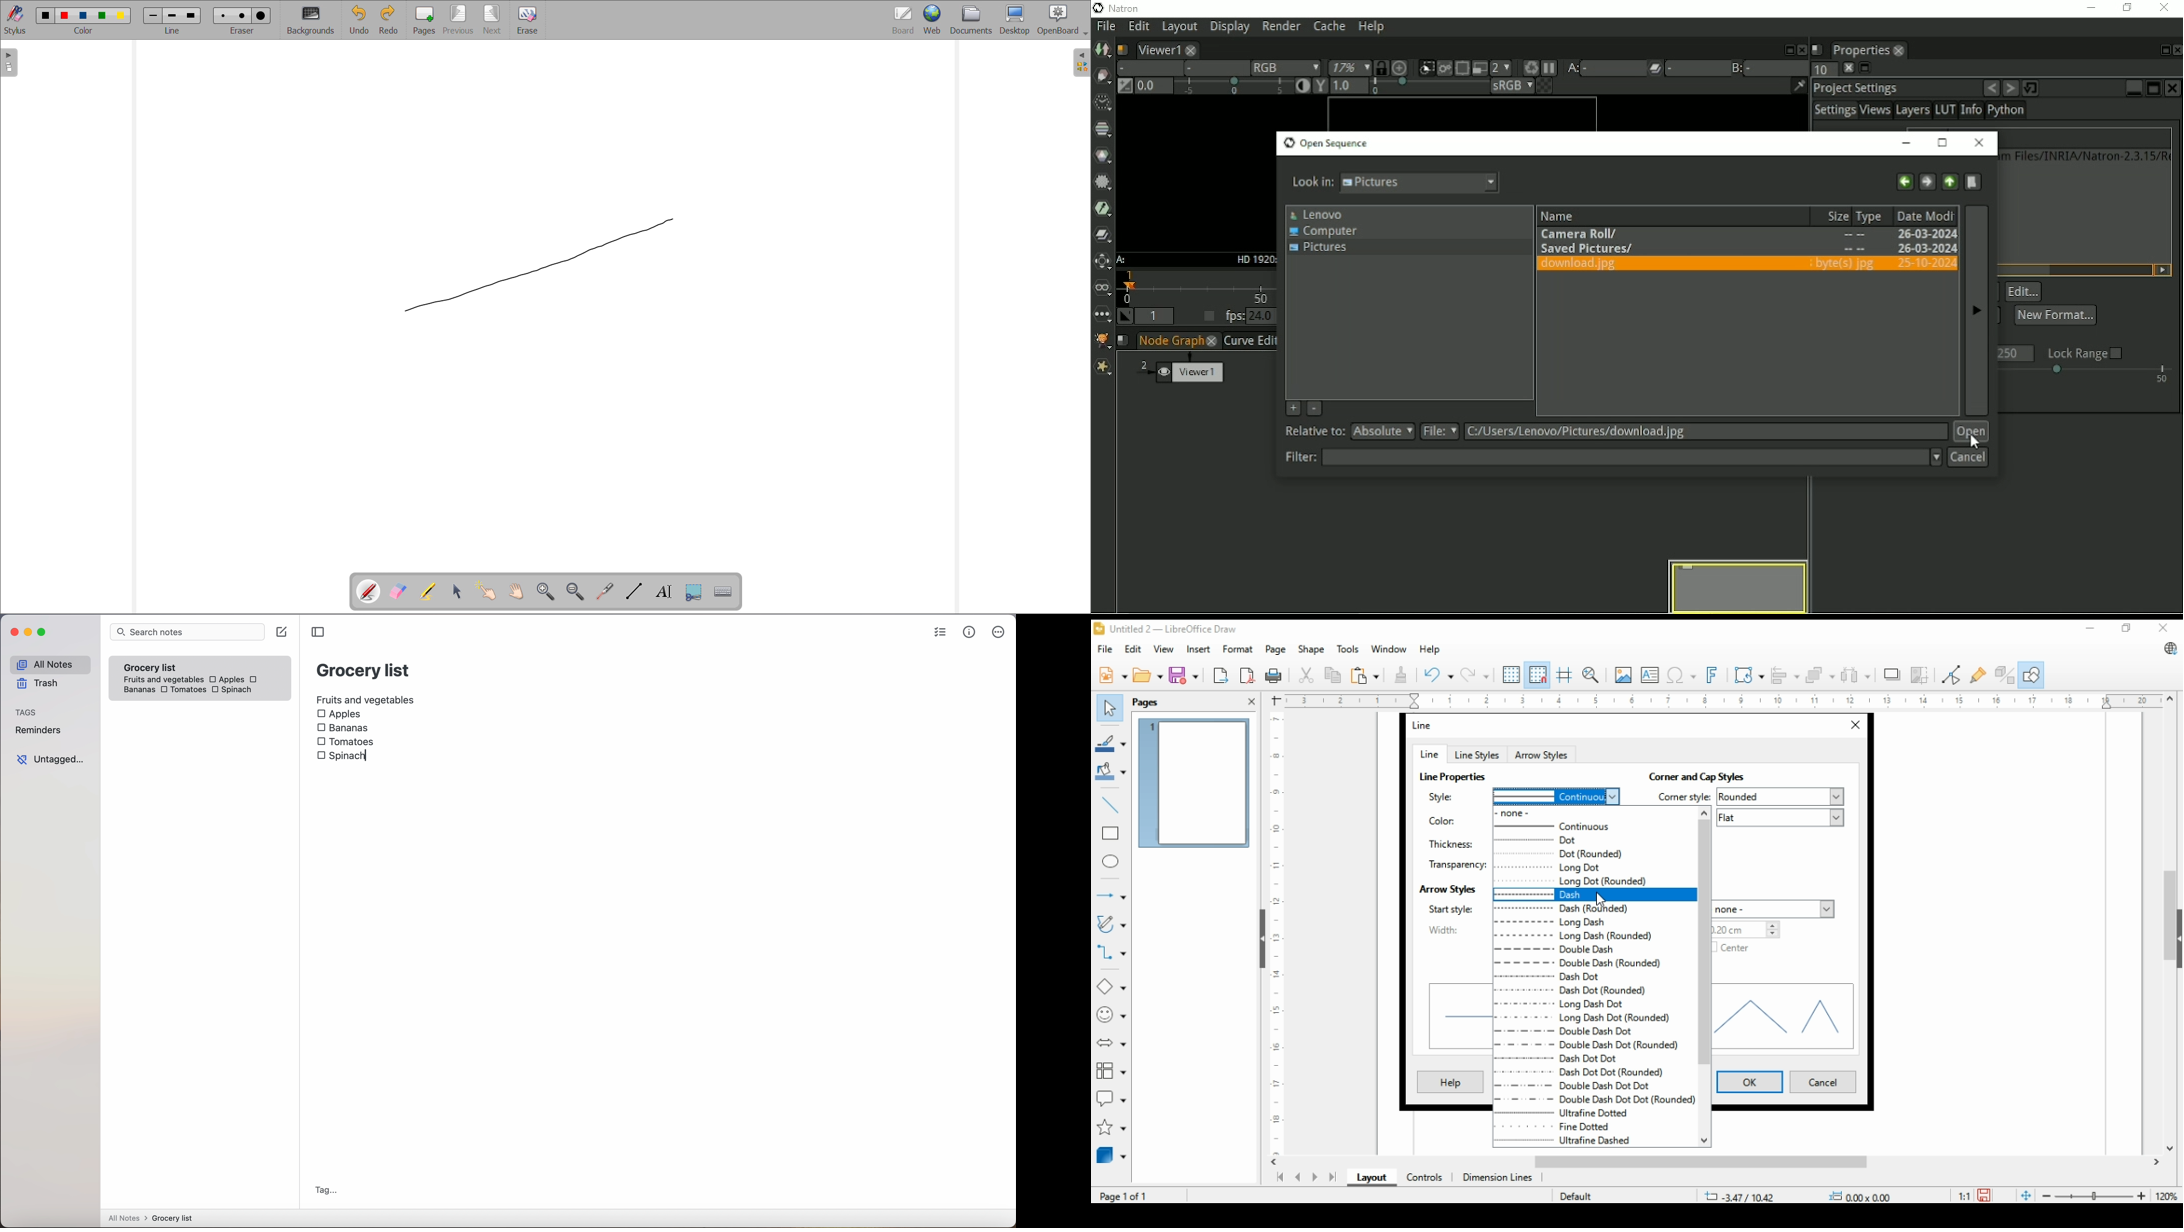  Describe the element at coordinates (1404, 675) in the screenshot. I see `clone formatting` at that location.